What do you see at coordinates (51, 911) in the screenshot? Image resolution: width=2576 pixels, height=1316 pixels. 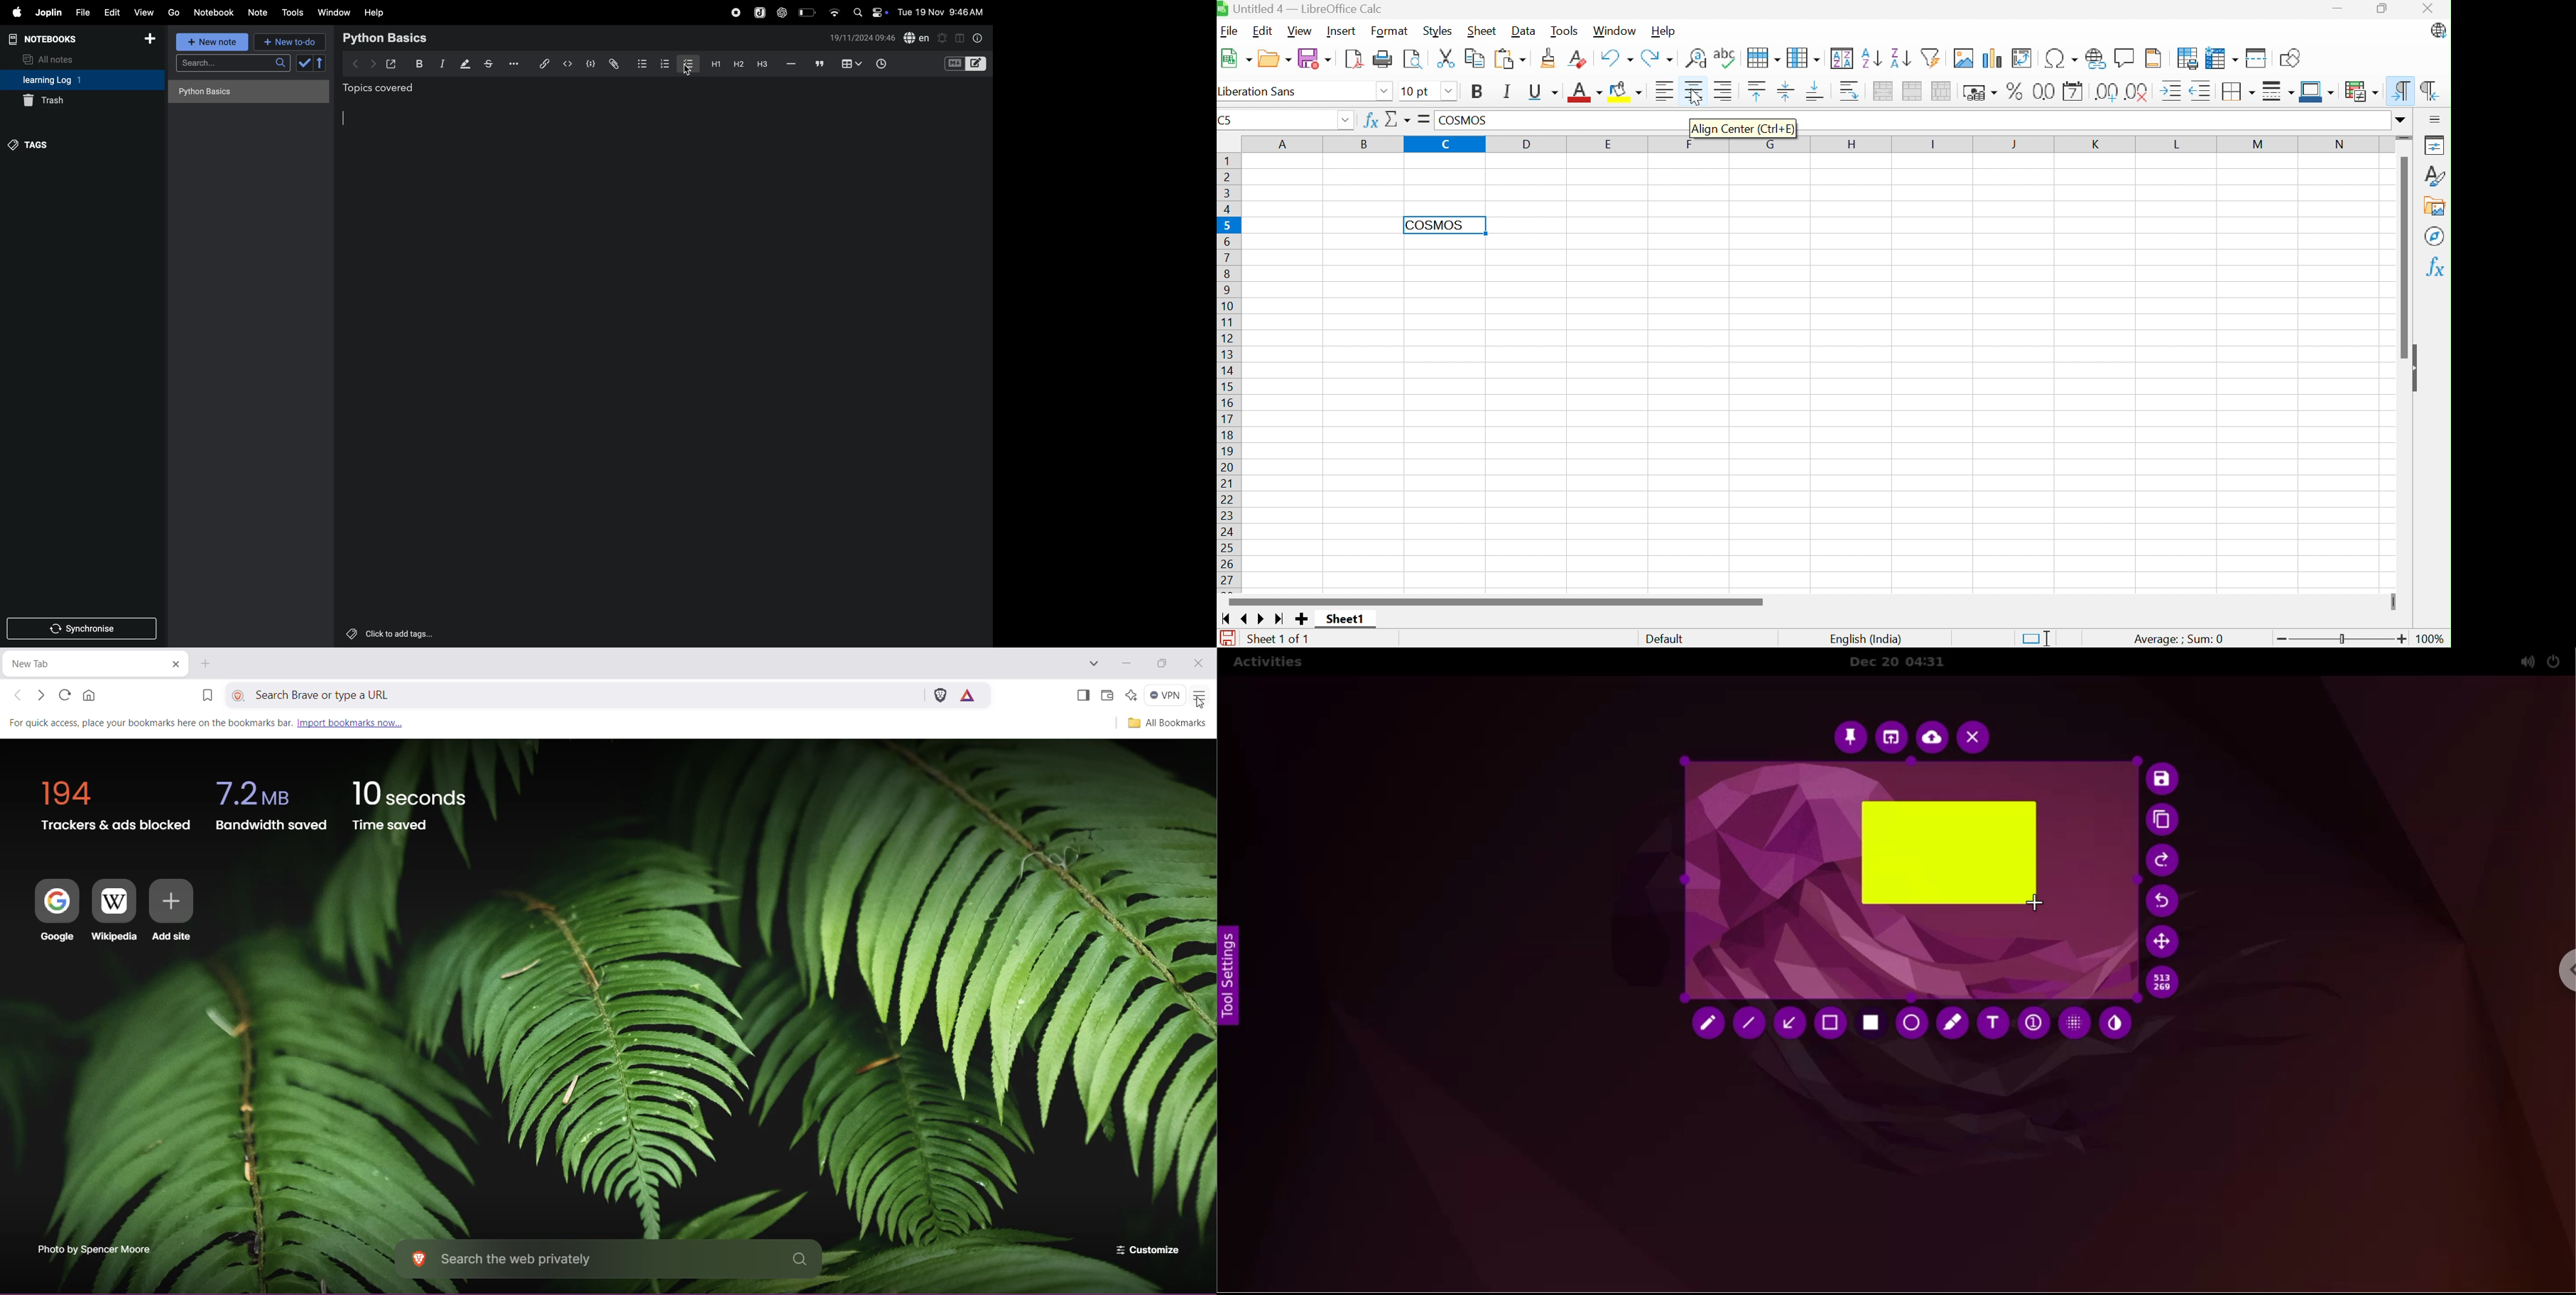 I see `Google` at bounding box center [51, 911].